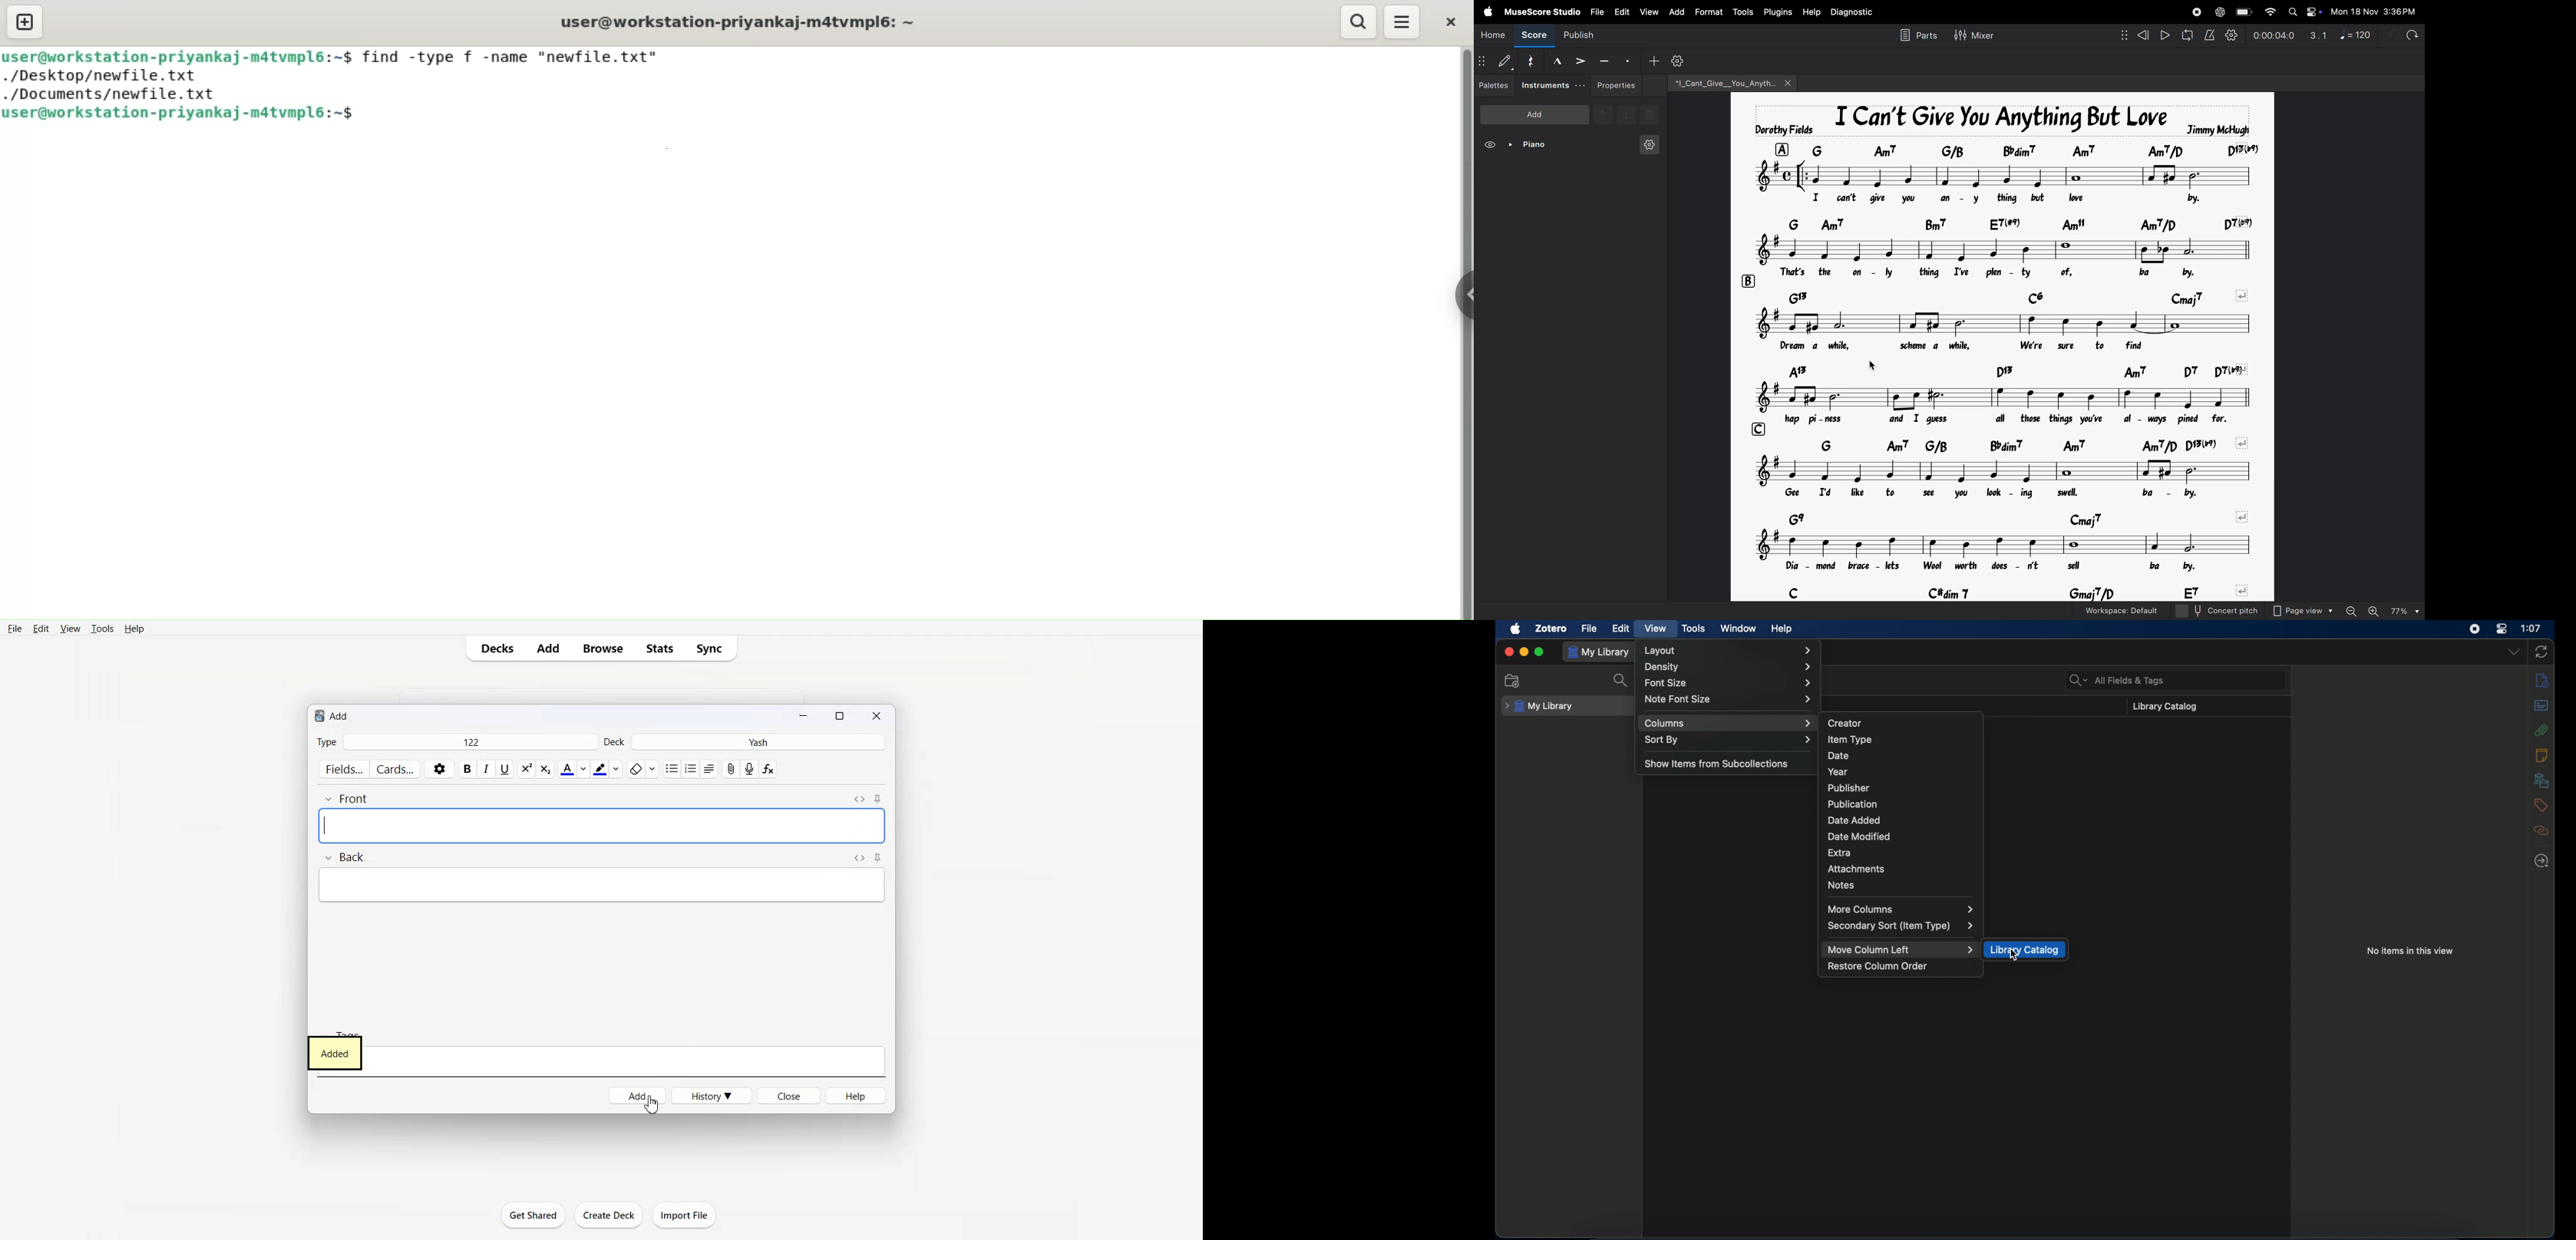 The width and height of the screenshot is (2576, 1260). What do you see at coordinates (2163, 707) in the screenshot?
I see `library catalog` at bounding box center [2163, 707].